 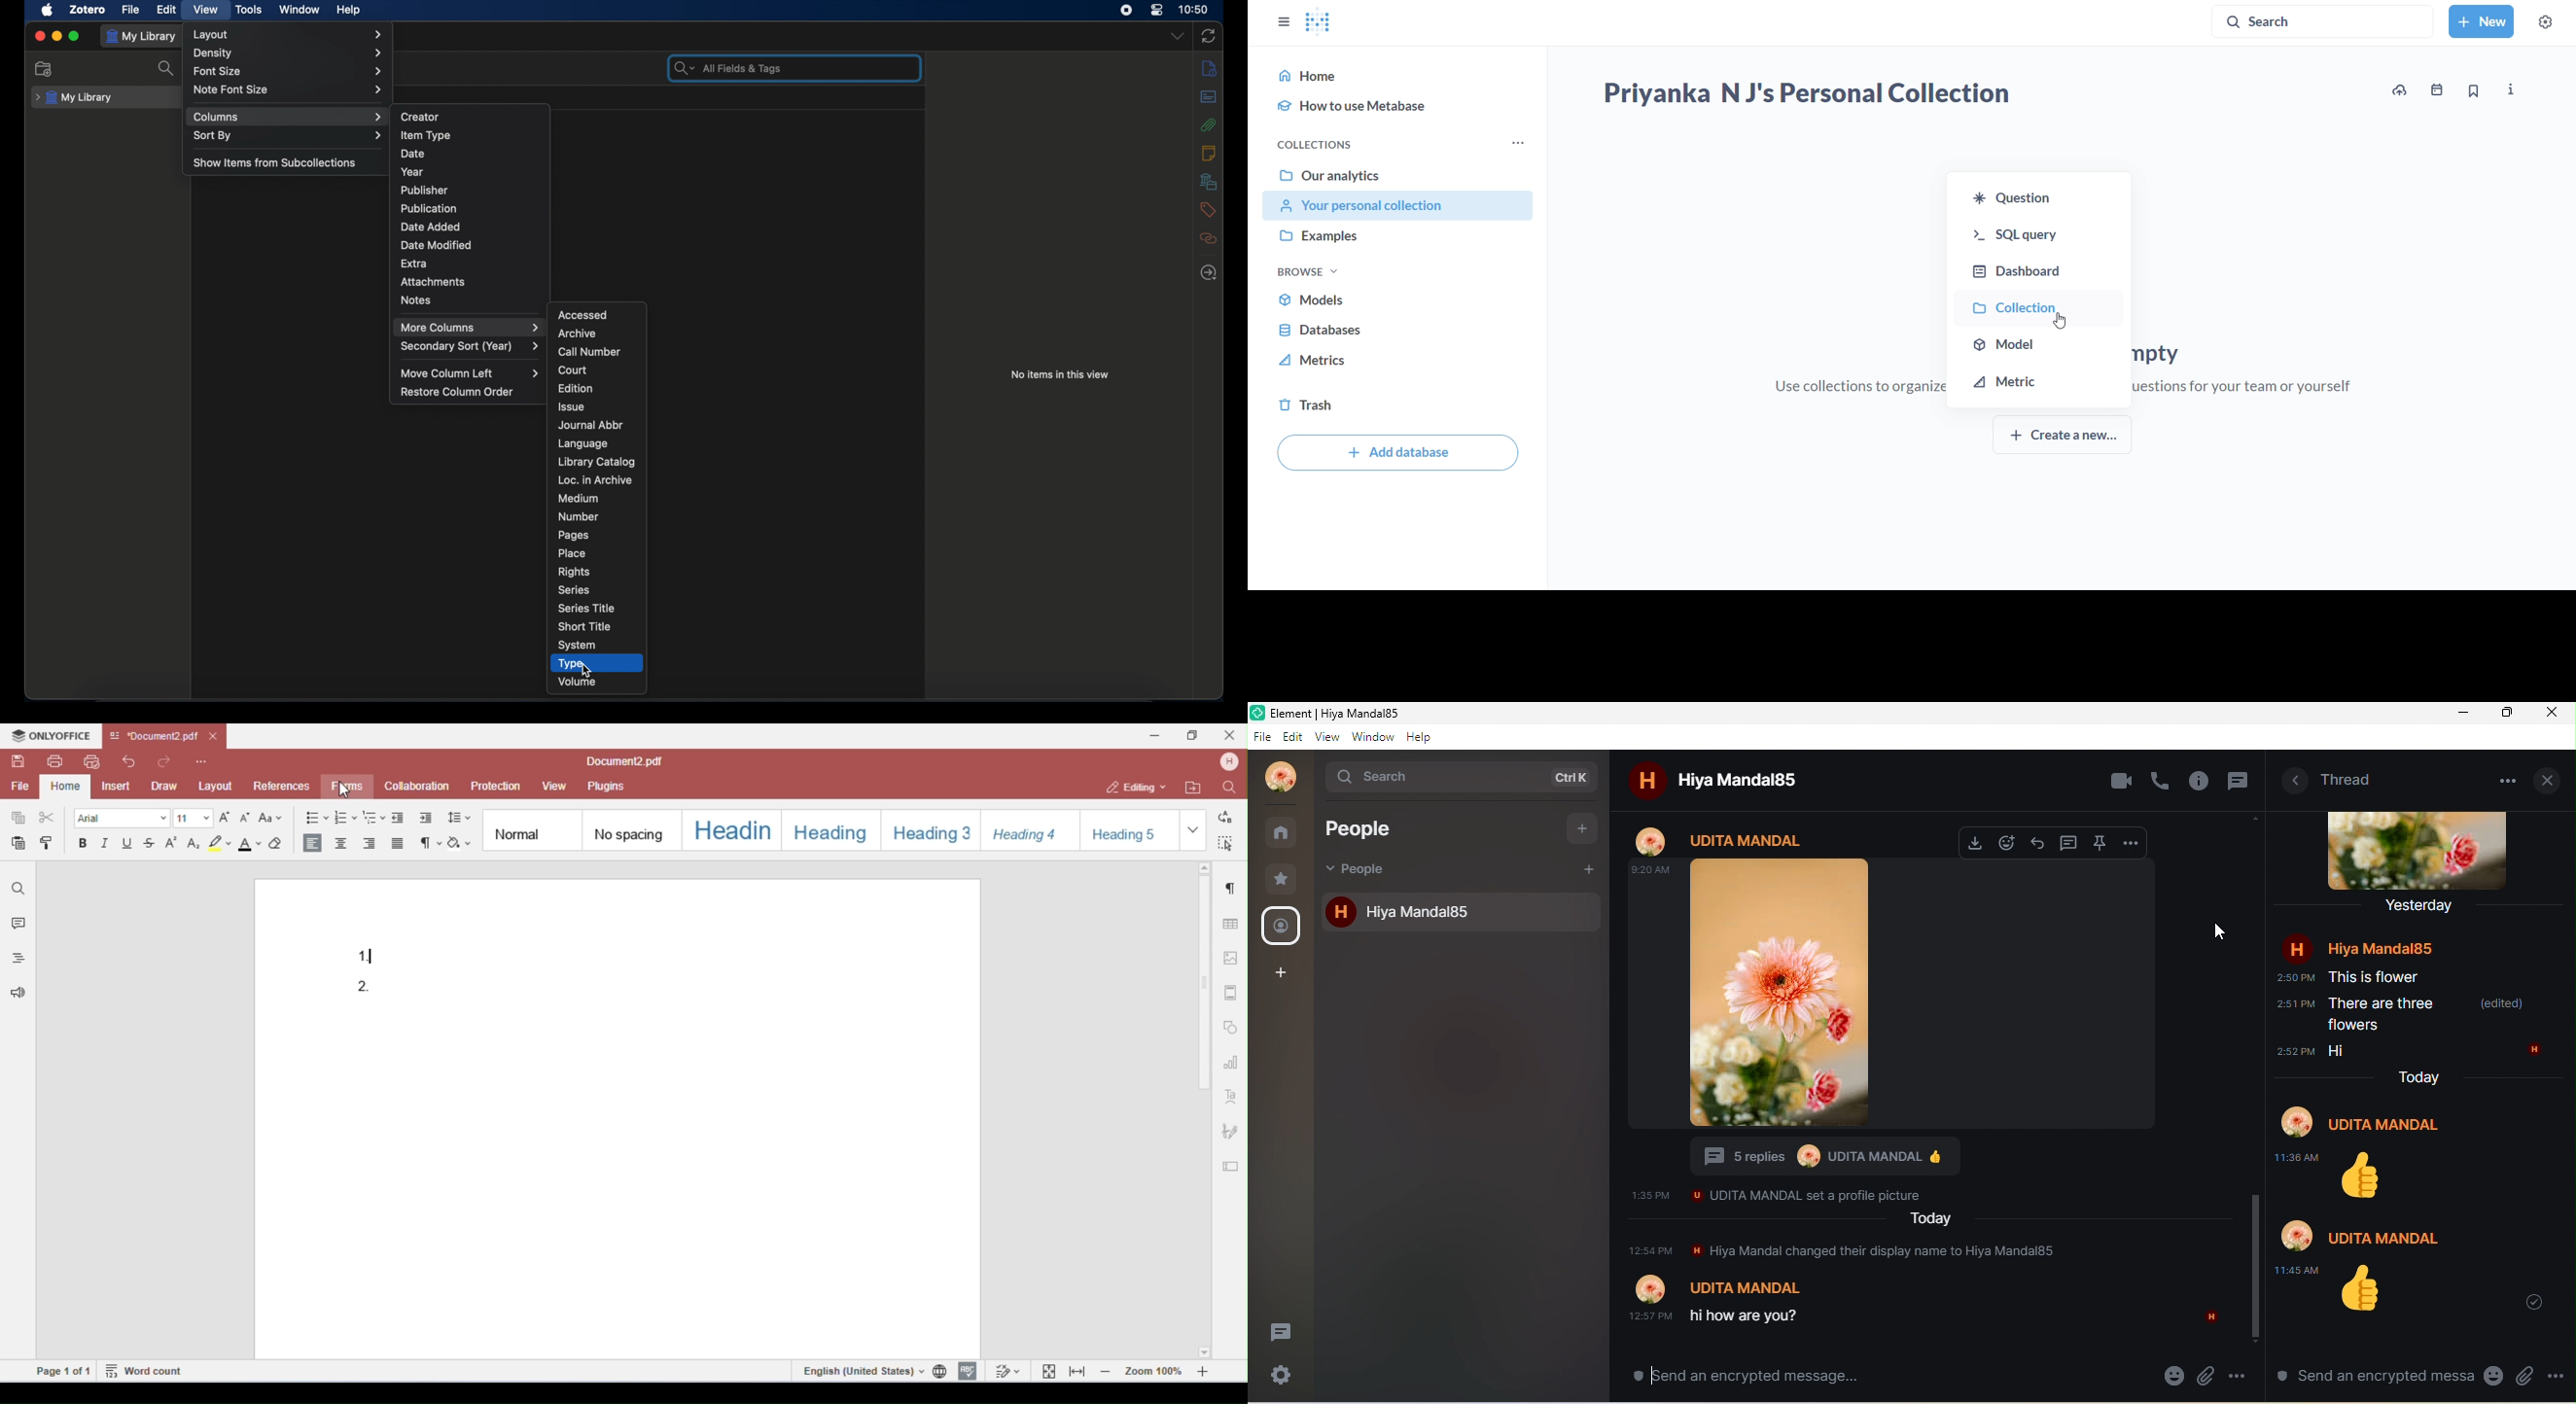 What do you see at coordinates (287, 53) in the screenshot?
I see `density` at bounding box center [287, 53].